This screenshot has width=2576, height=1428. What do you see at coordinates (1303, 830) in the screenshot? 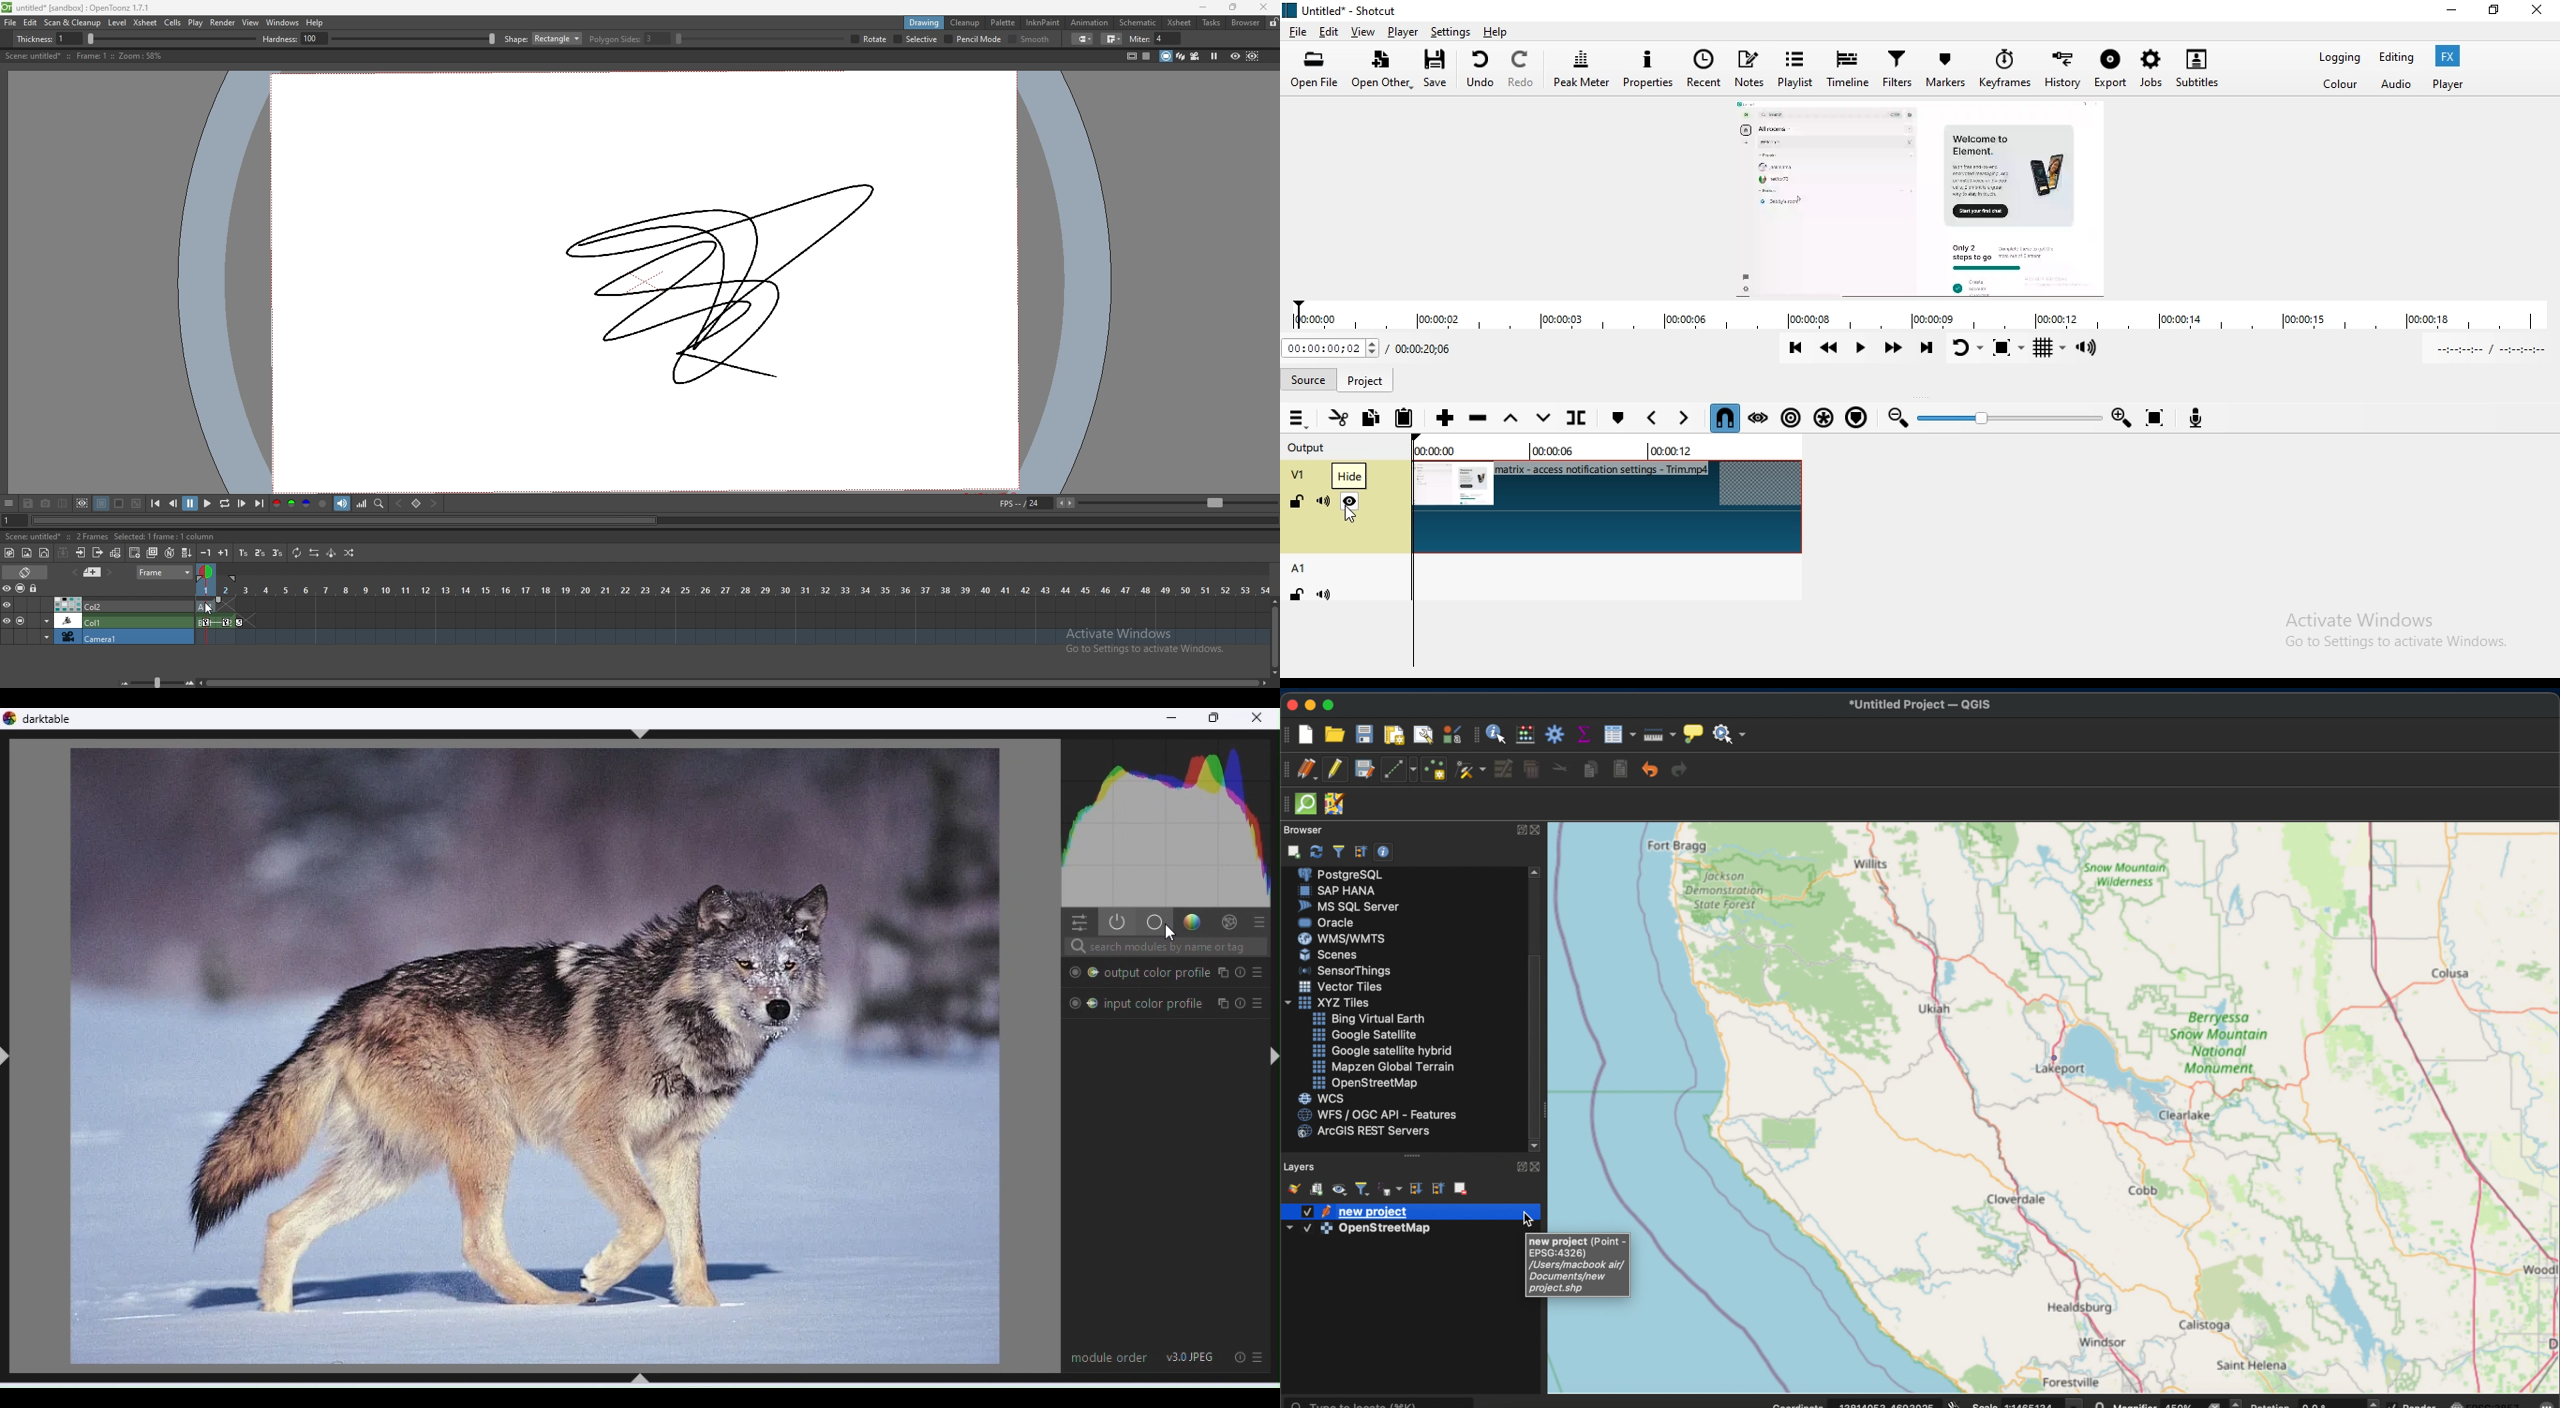
I see `browser` at bounding box center [1303, 830].